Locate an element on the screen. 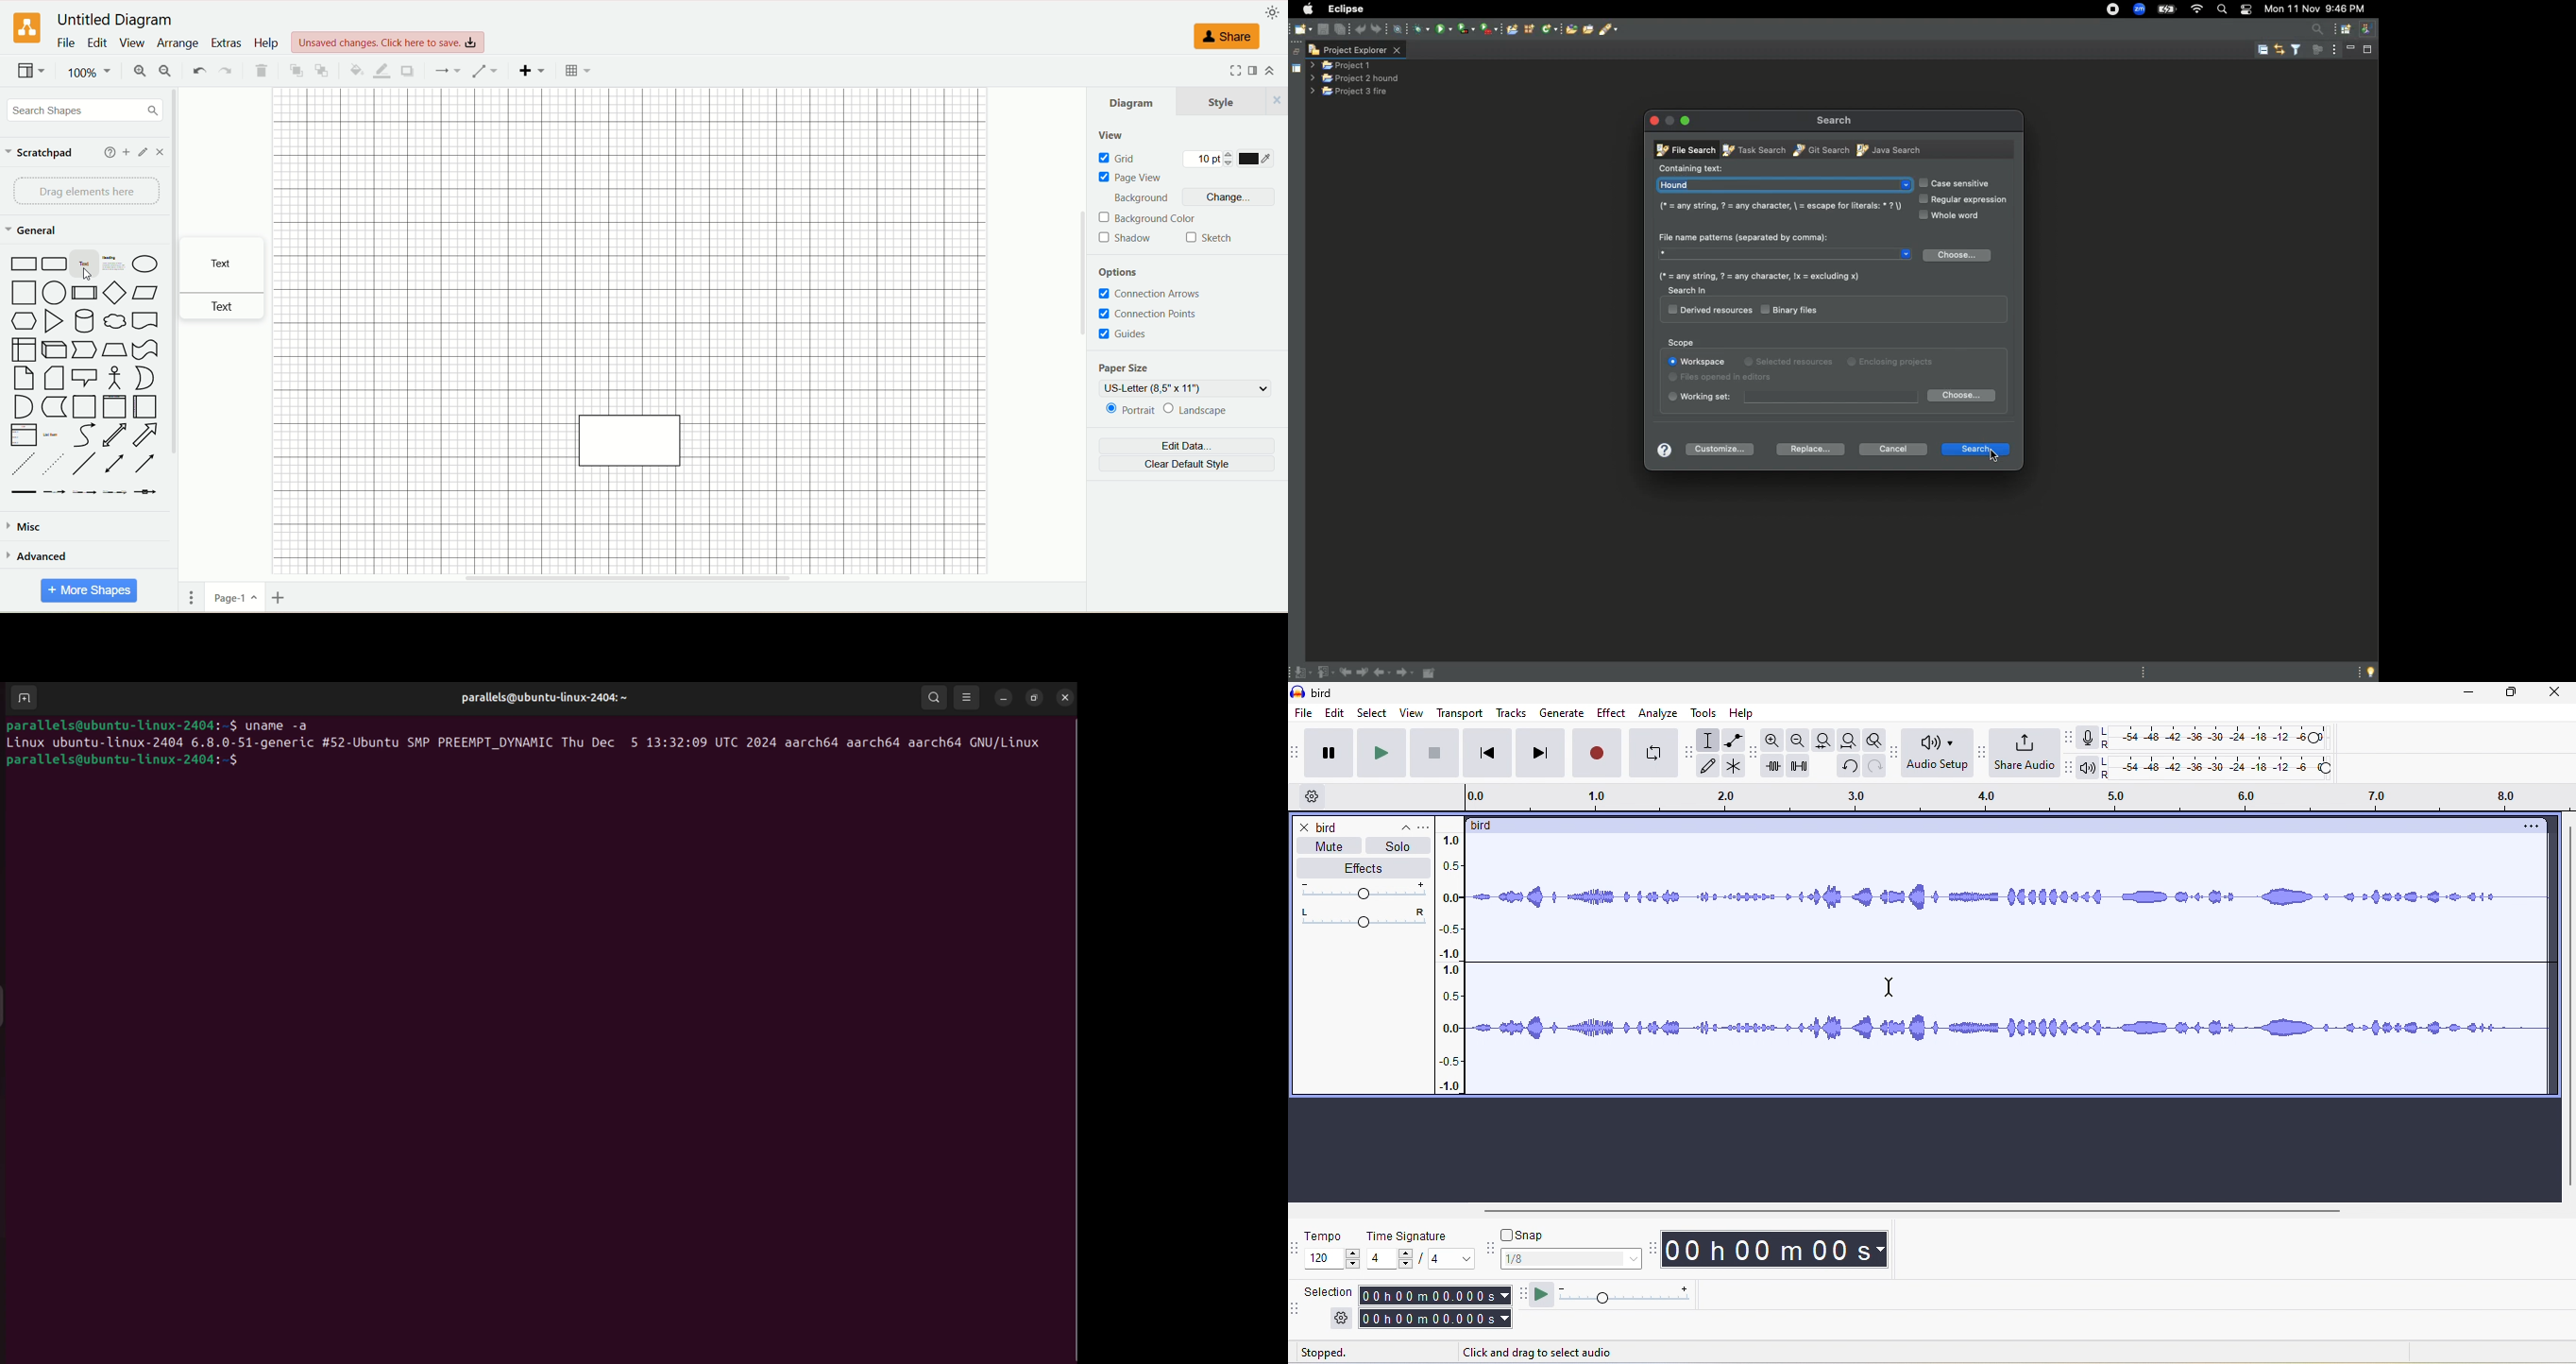 This screenshot has width=2576, height=1372. 10 pt is located at coordinates (1213, 158).